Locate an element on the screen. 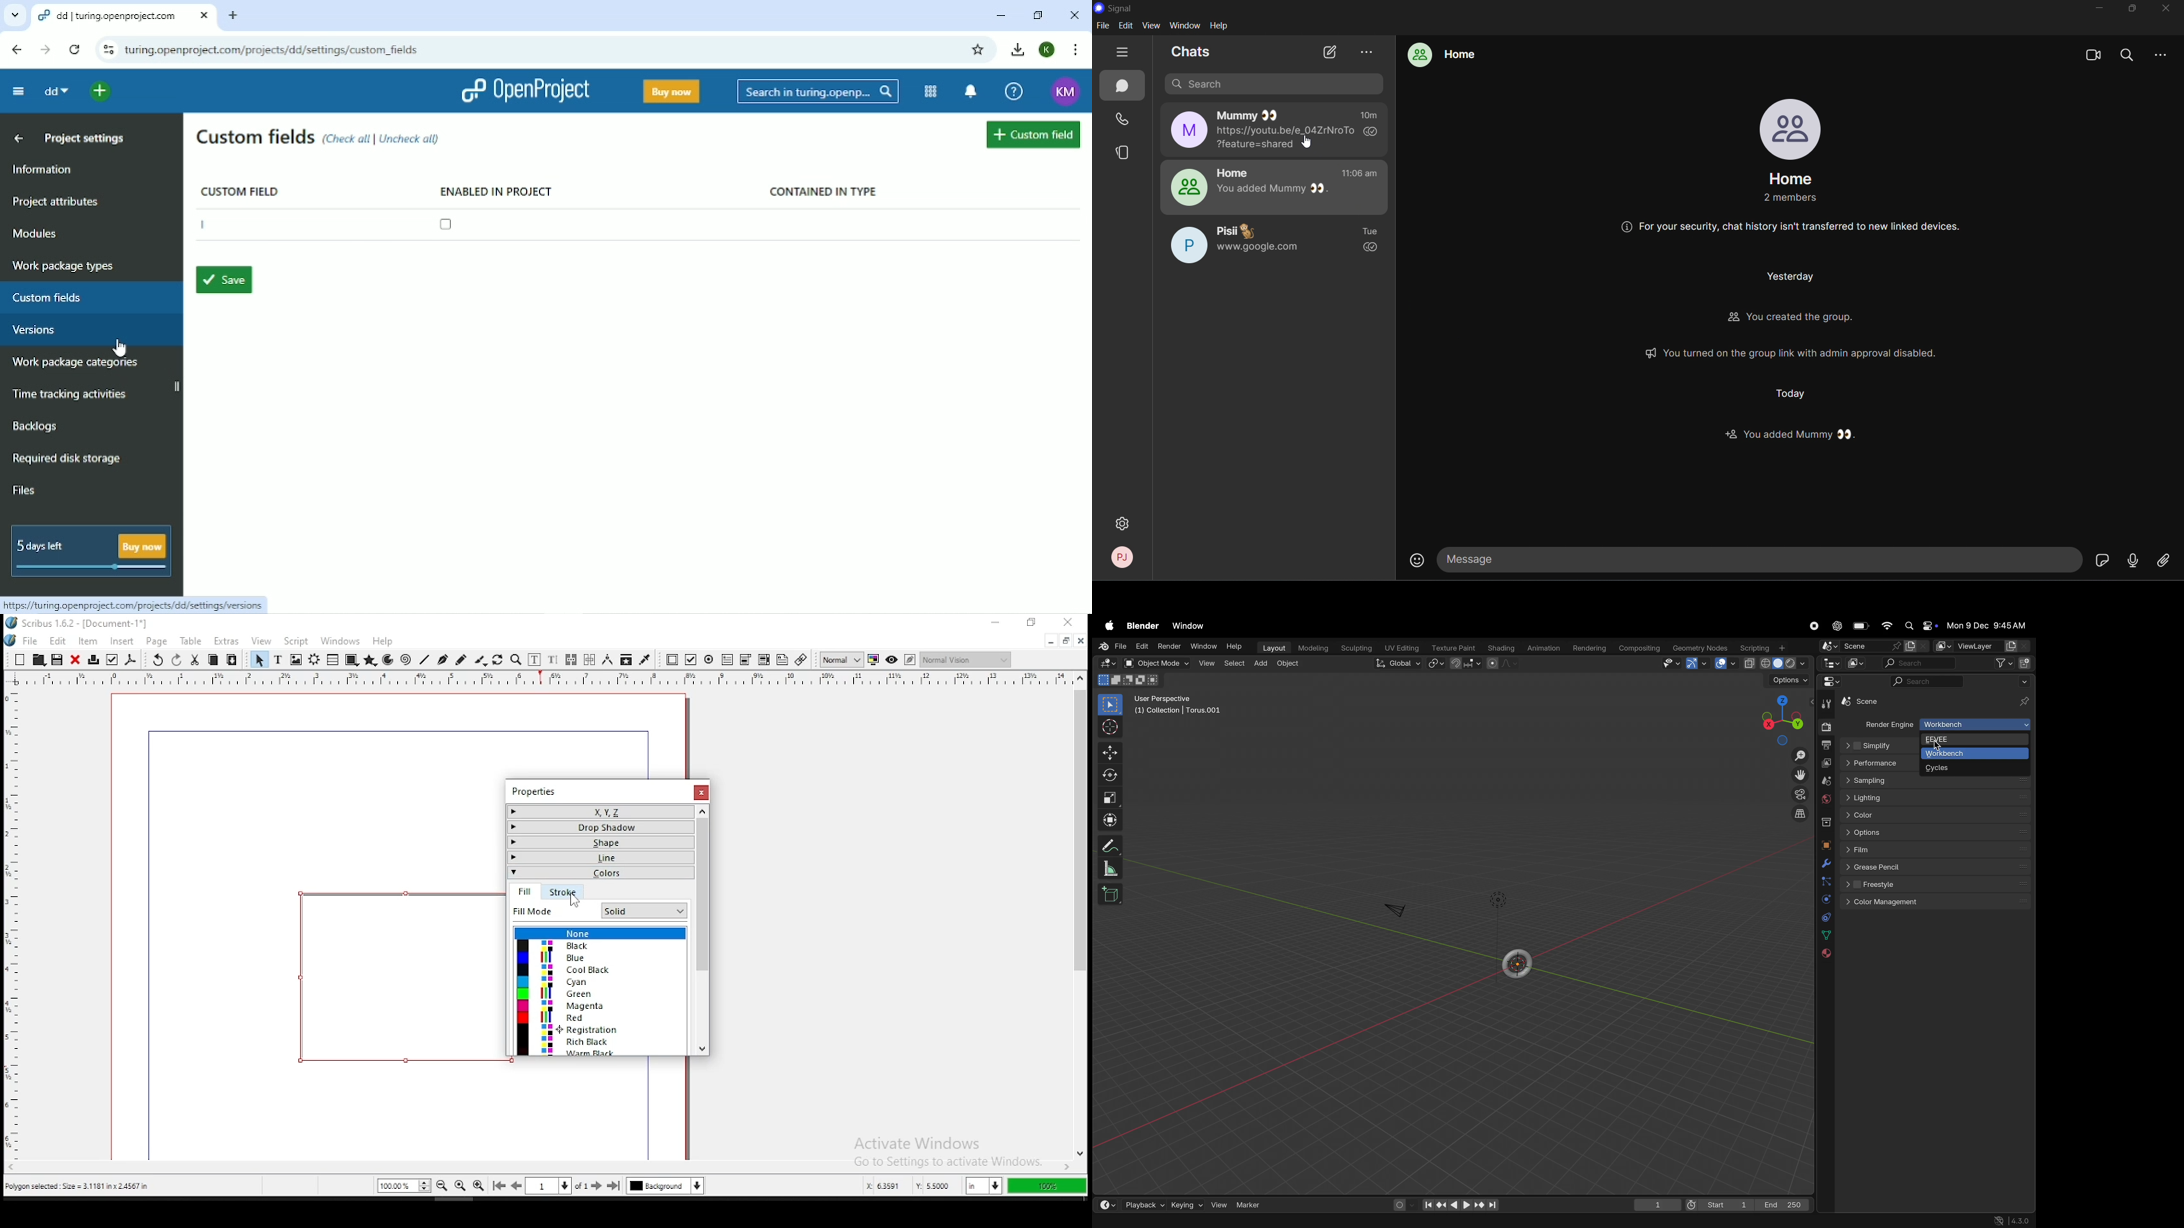 This screenshot has width=2184, height=1232. You created the group. is located at coordinates (1782, 319).